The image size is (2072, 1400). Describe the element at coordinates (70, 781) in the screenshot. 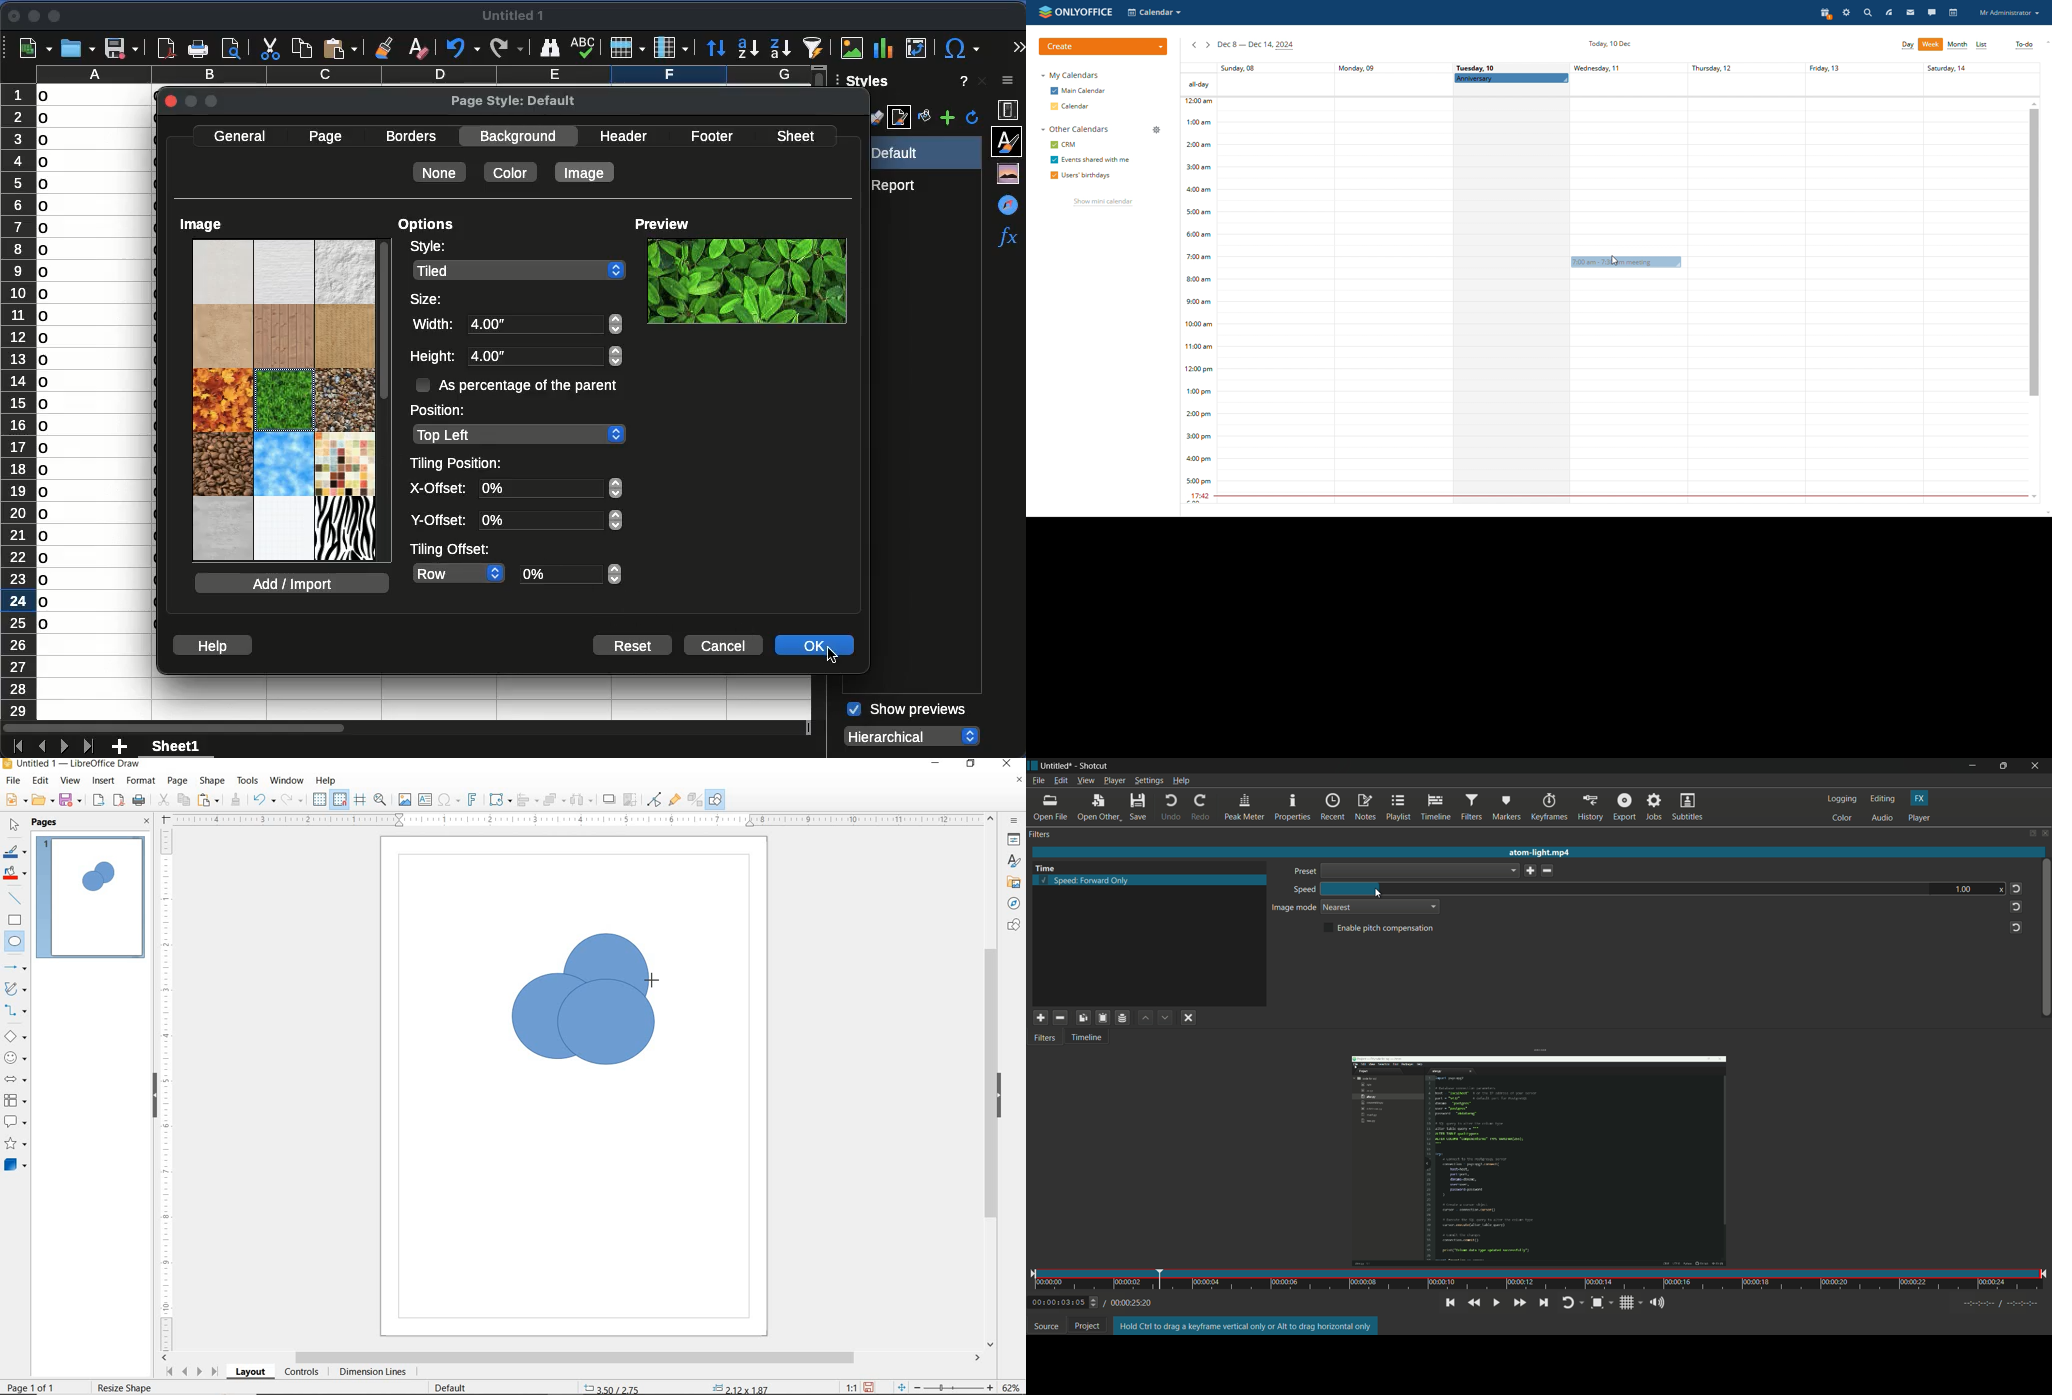

I see `VIEW` at that location.